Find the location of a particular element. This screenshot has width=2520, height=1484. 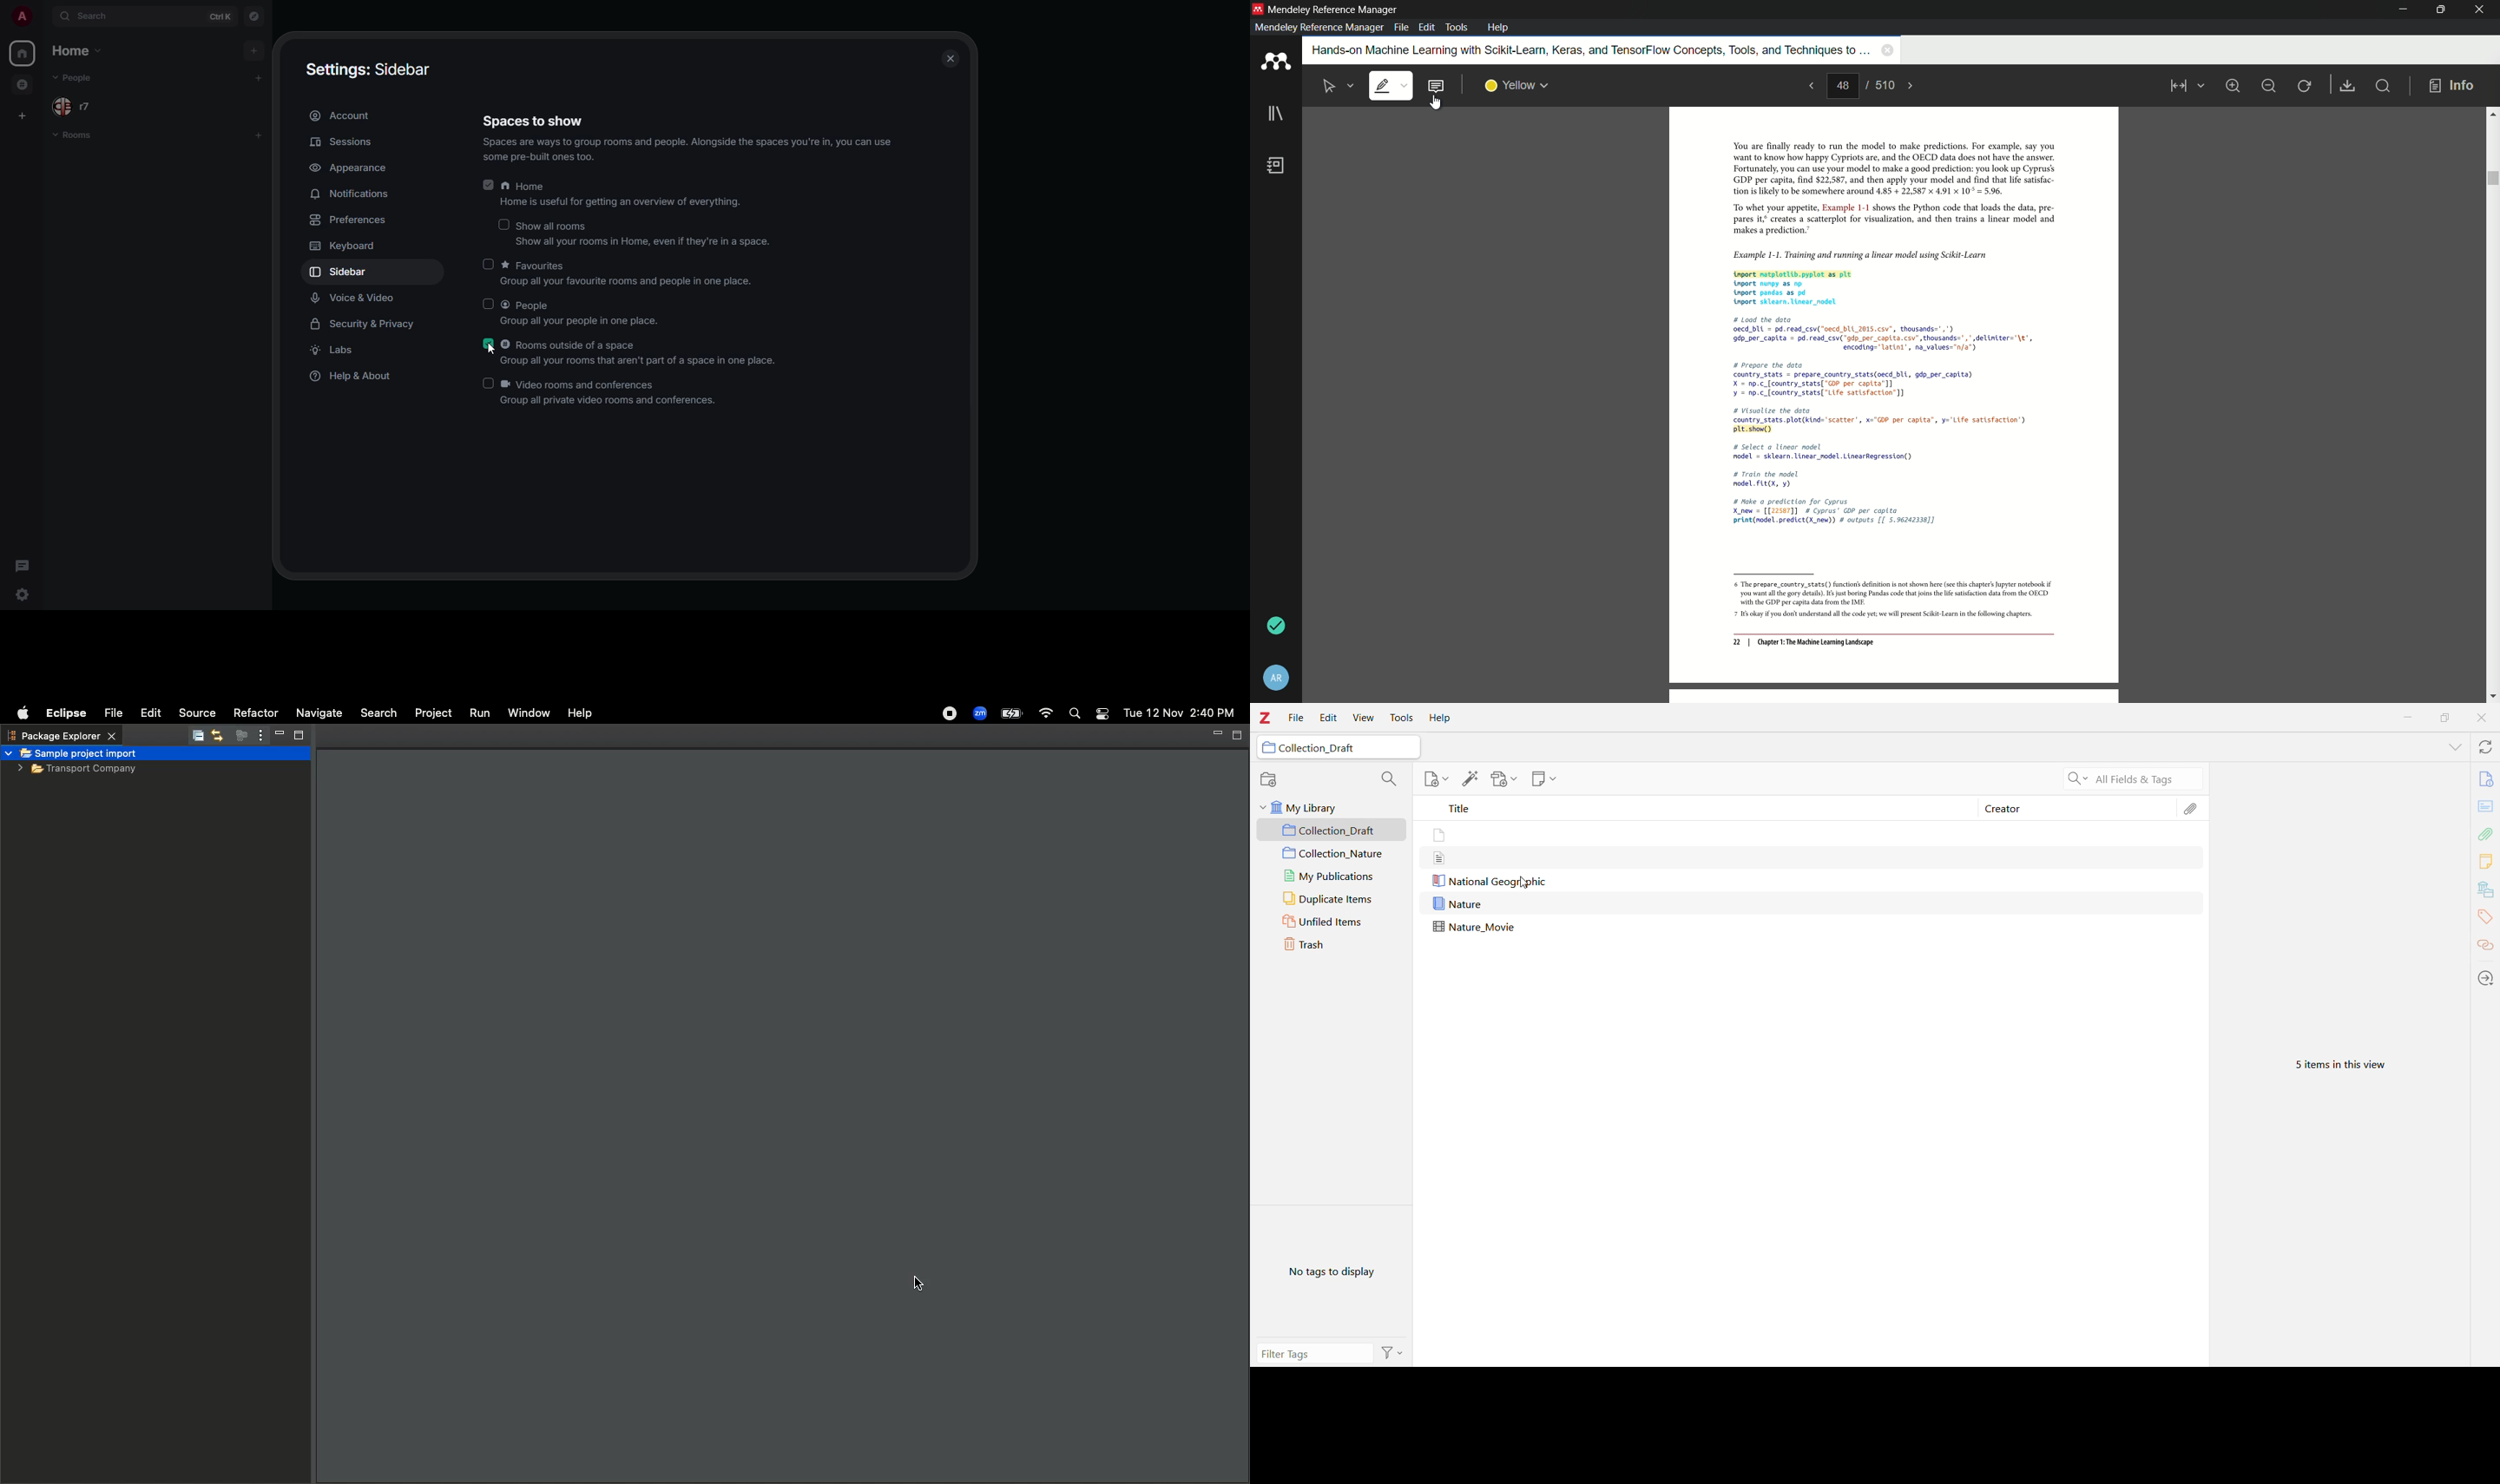

security & privacy is located at coordinates (368, 325).